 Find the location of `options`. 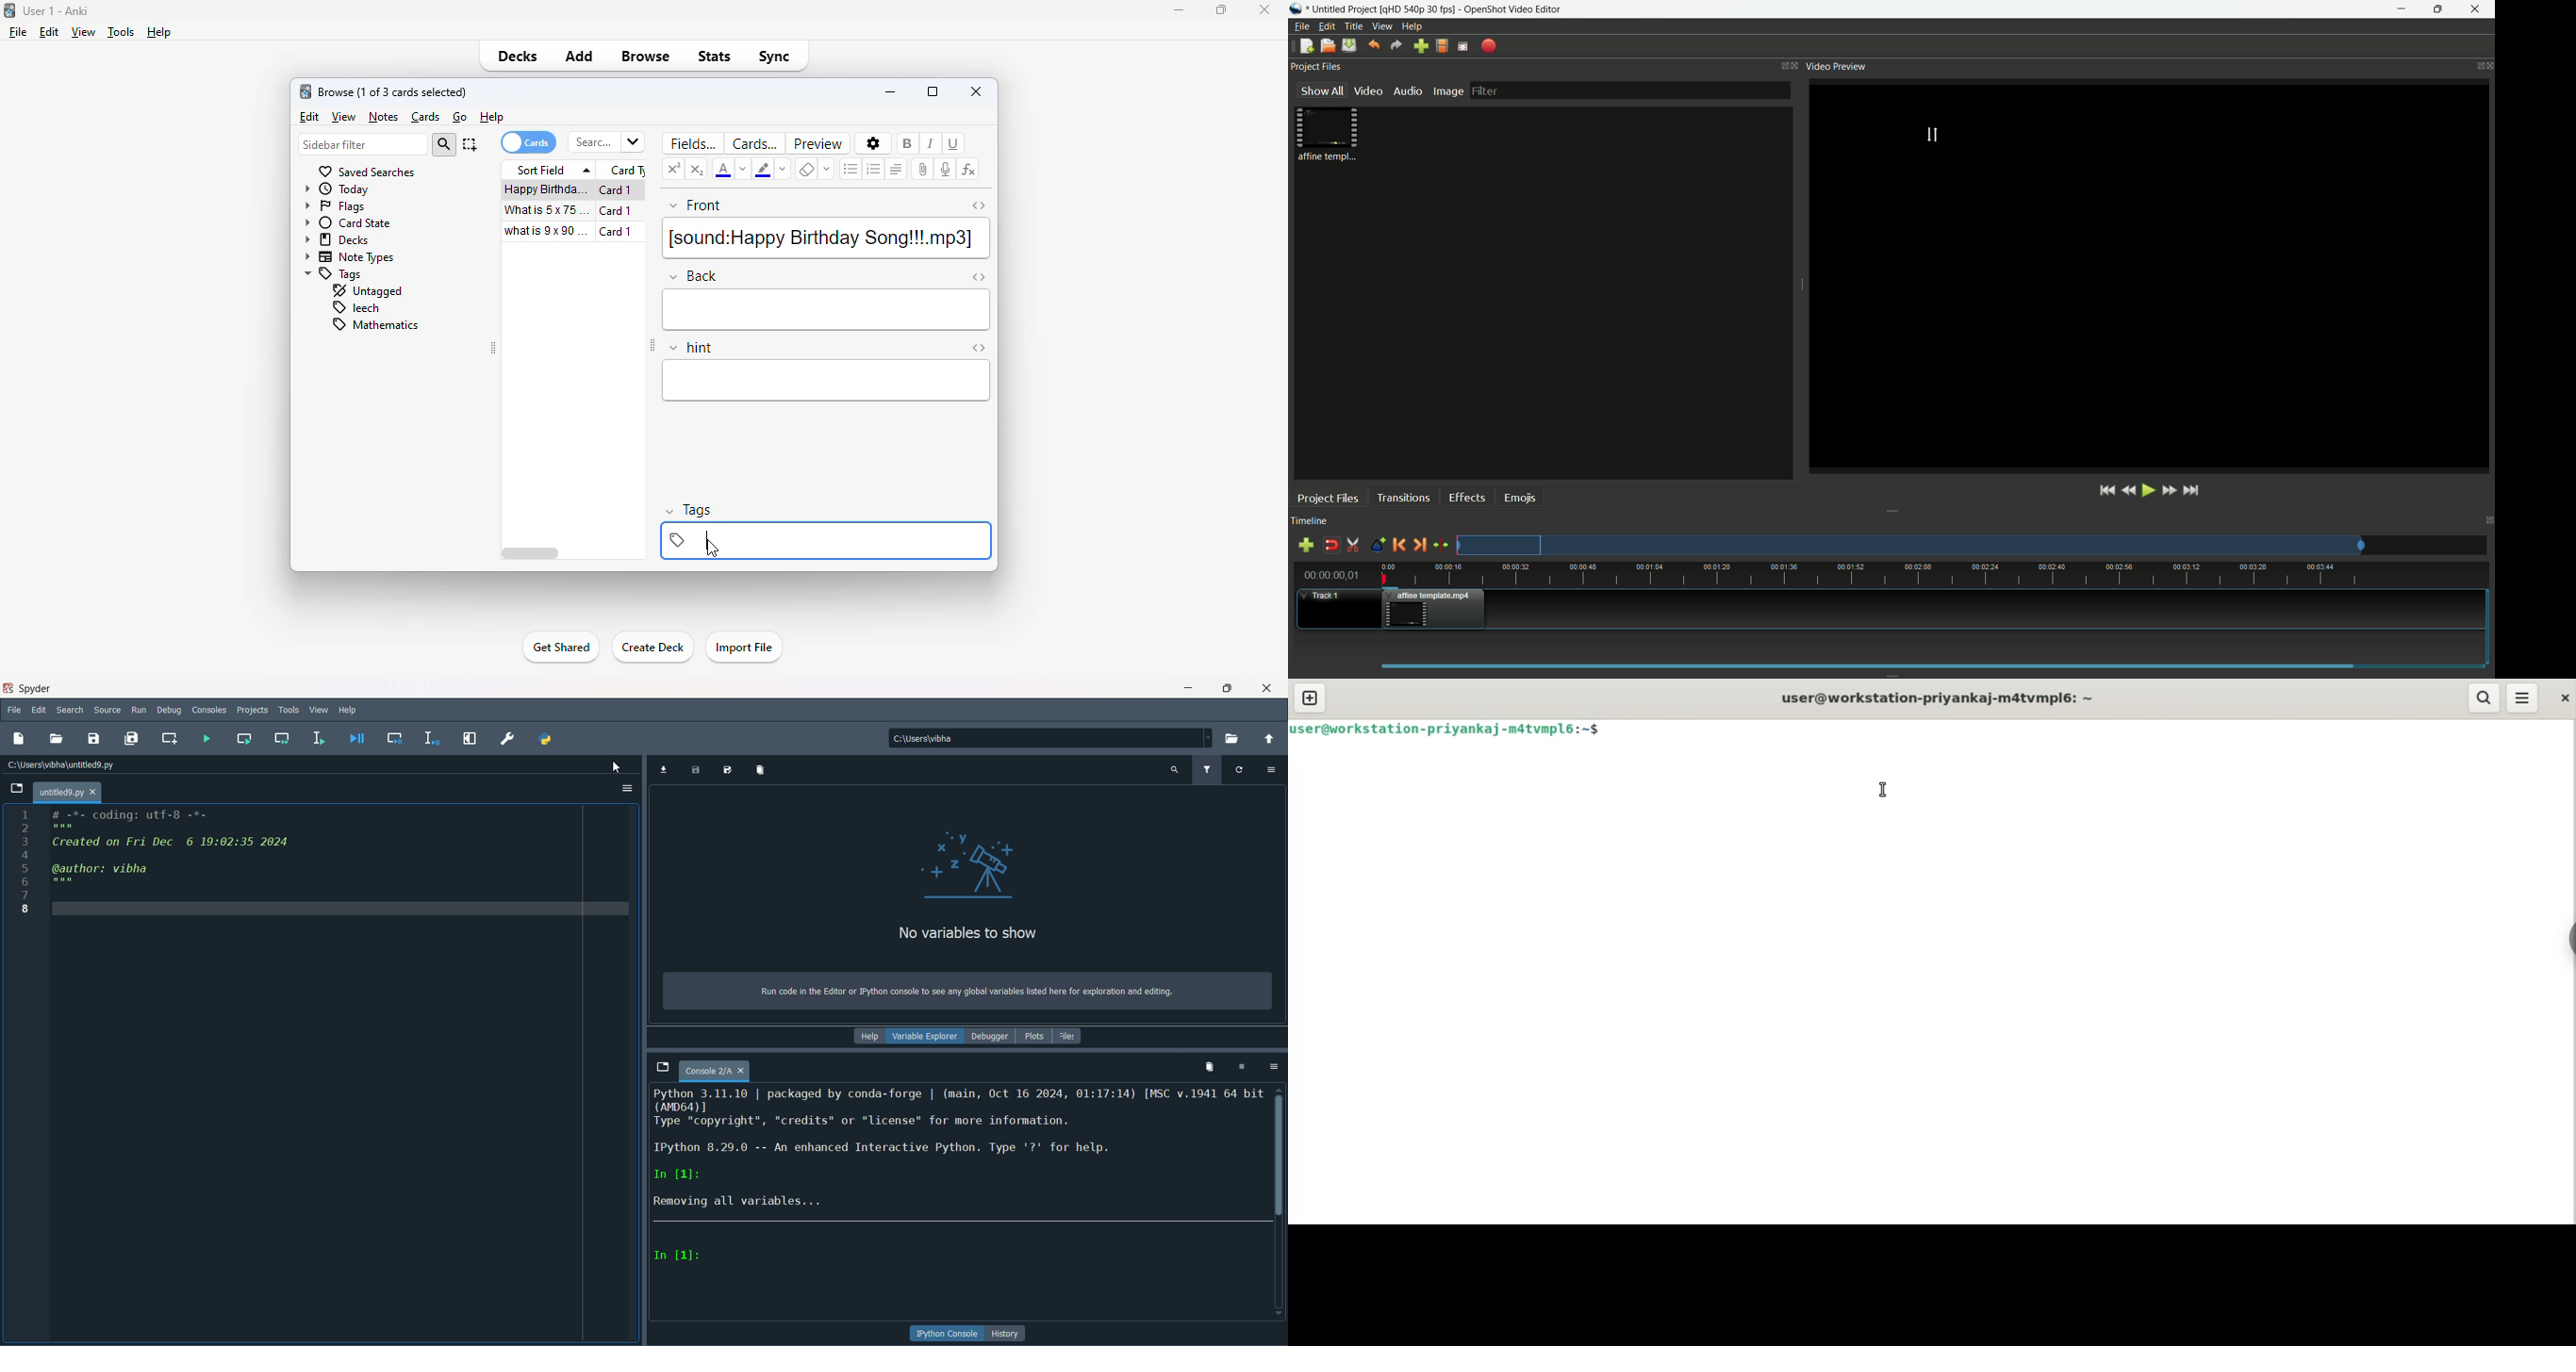

options is located at coordinates (627, 789).